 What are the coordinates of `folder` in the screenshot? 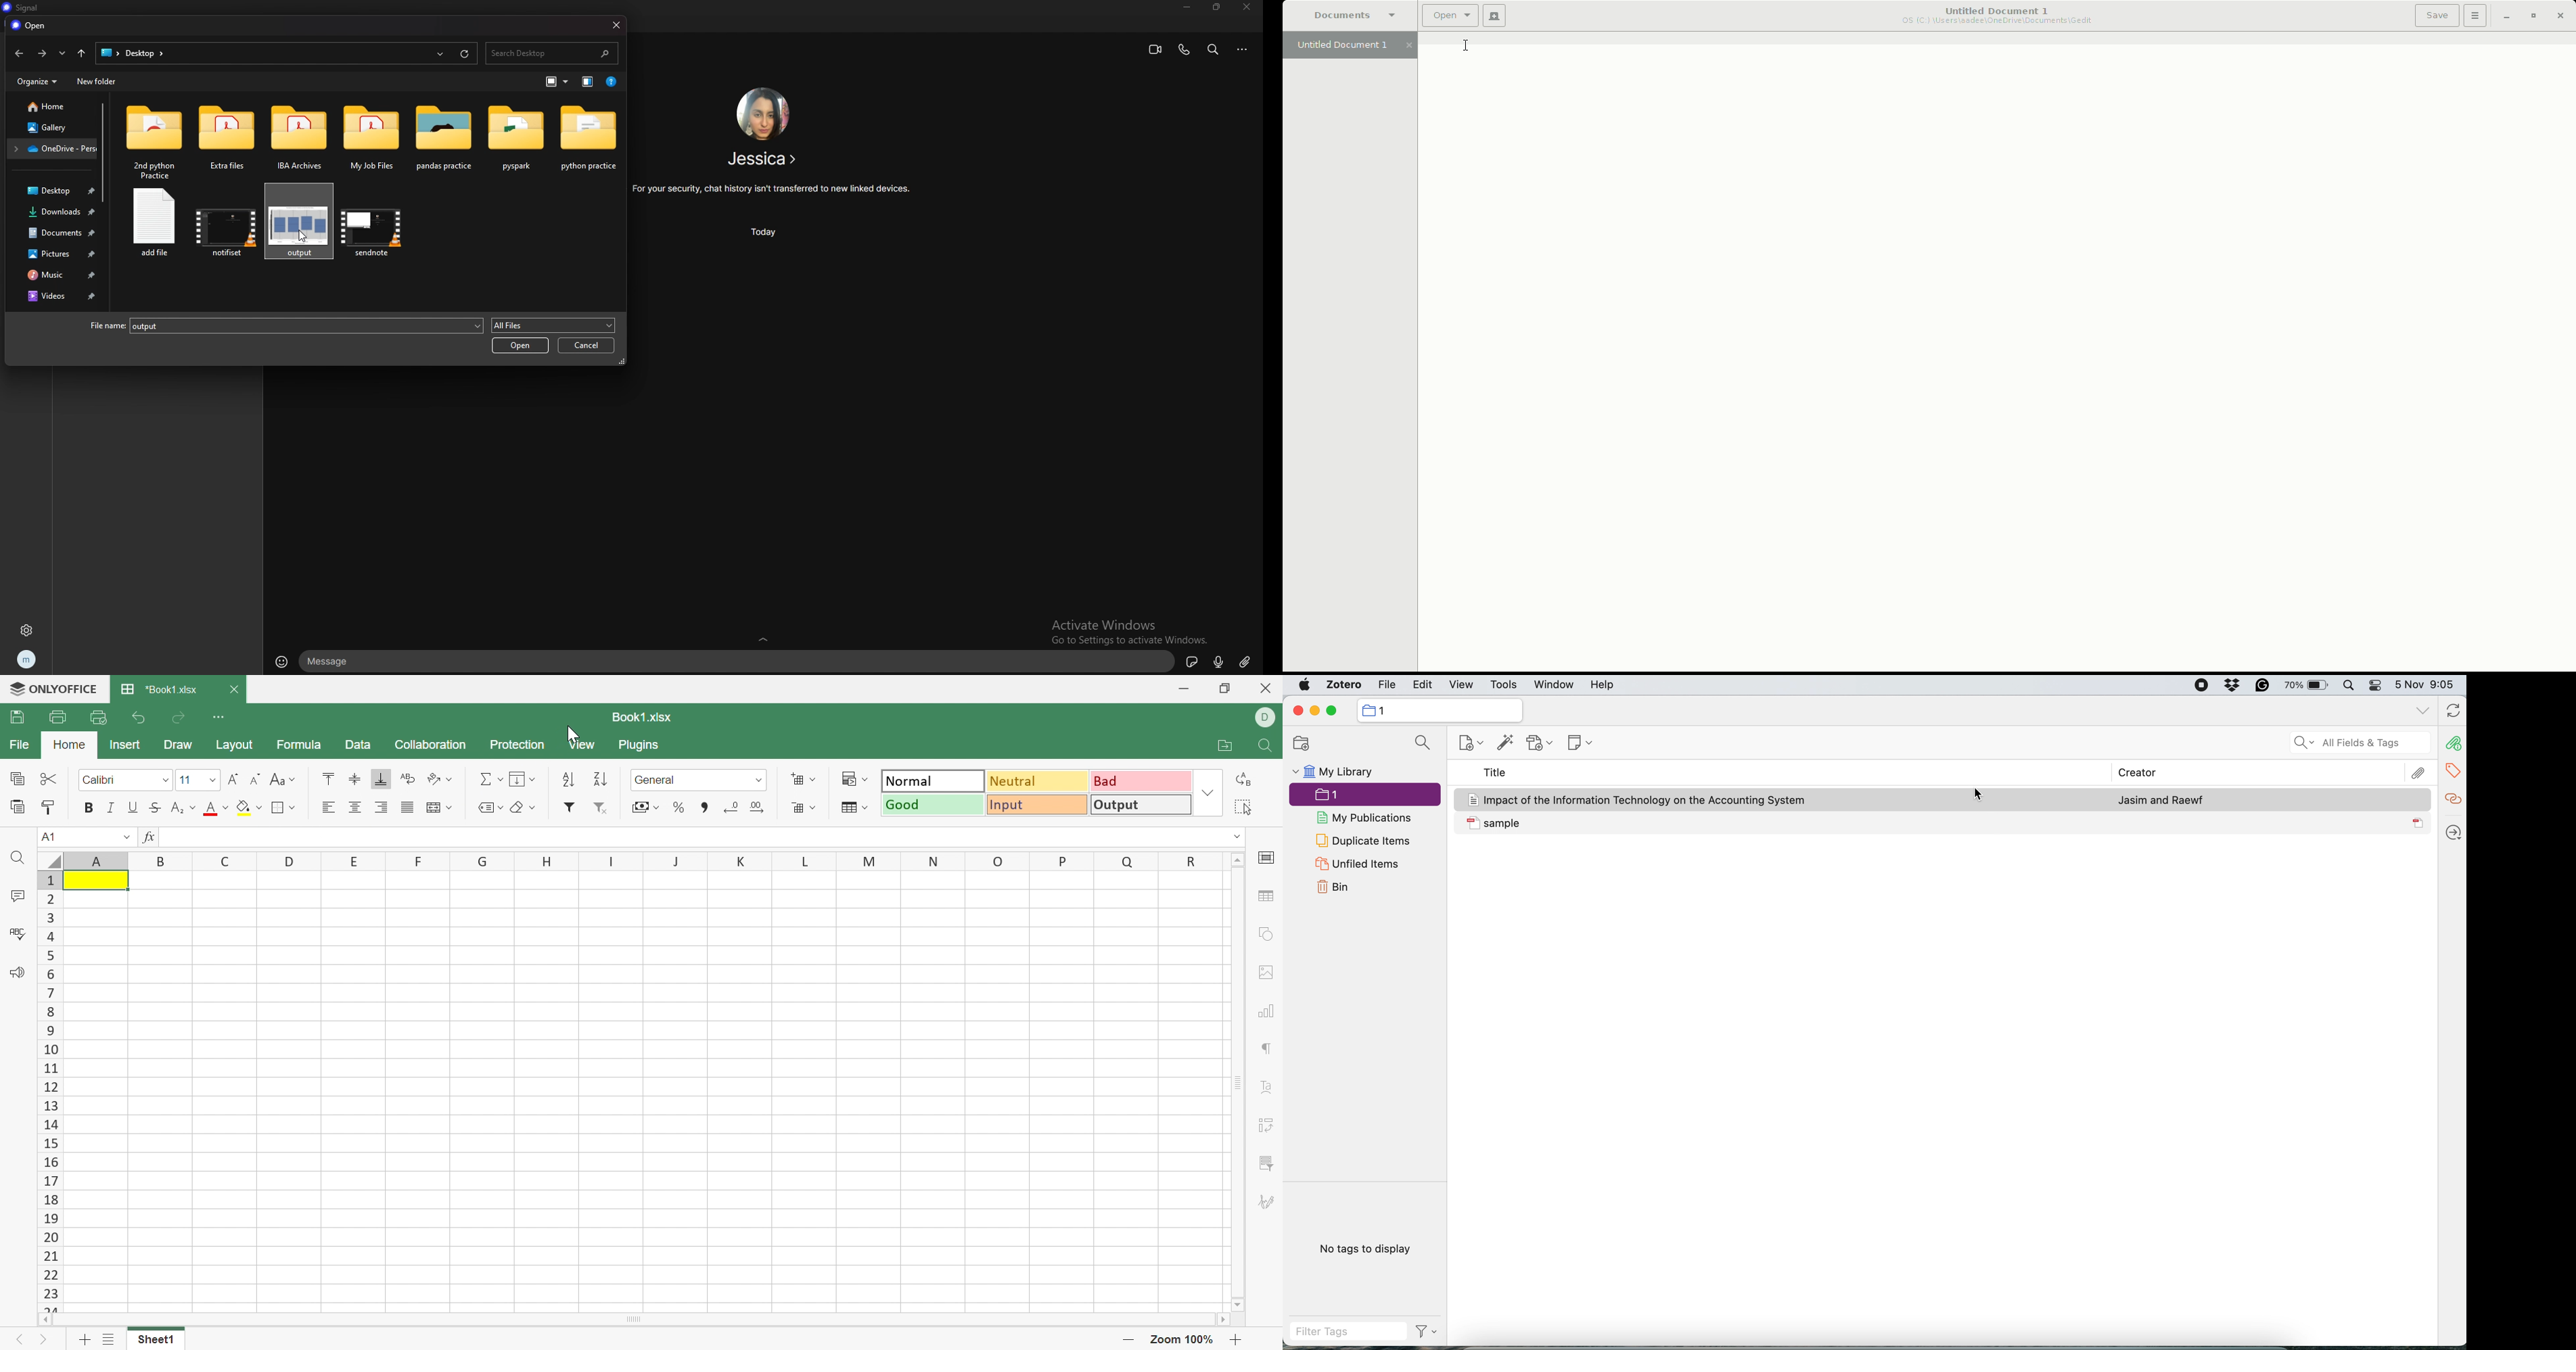 It's located at (519, 138).